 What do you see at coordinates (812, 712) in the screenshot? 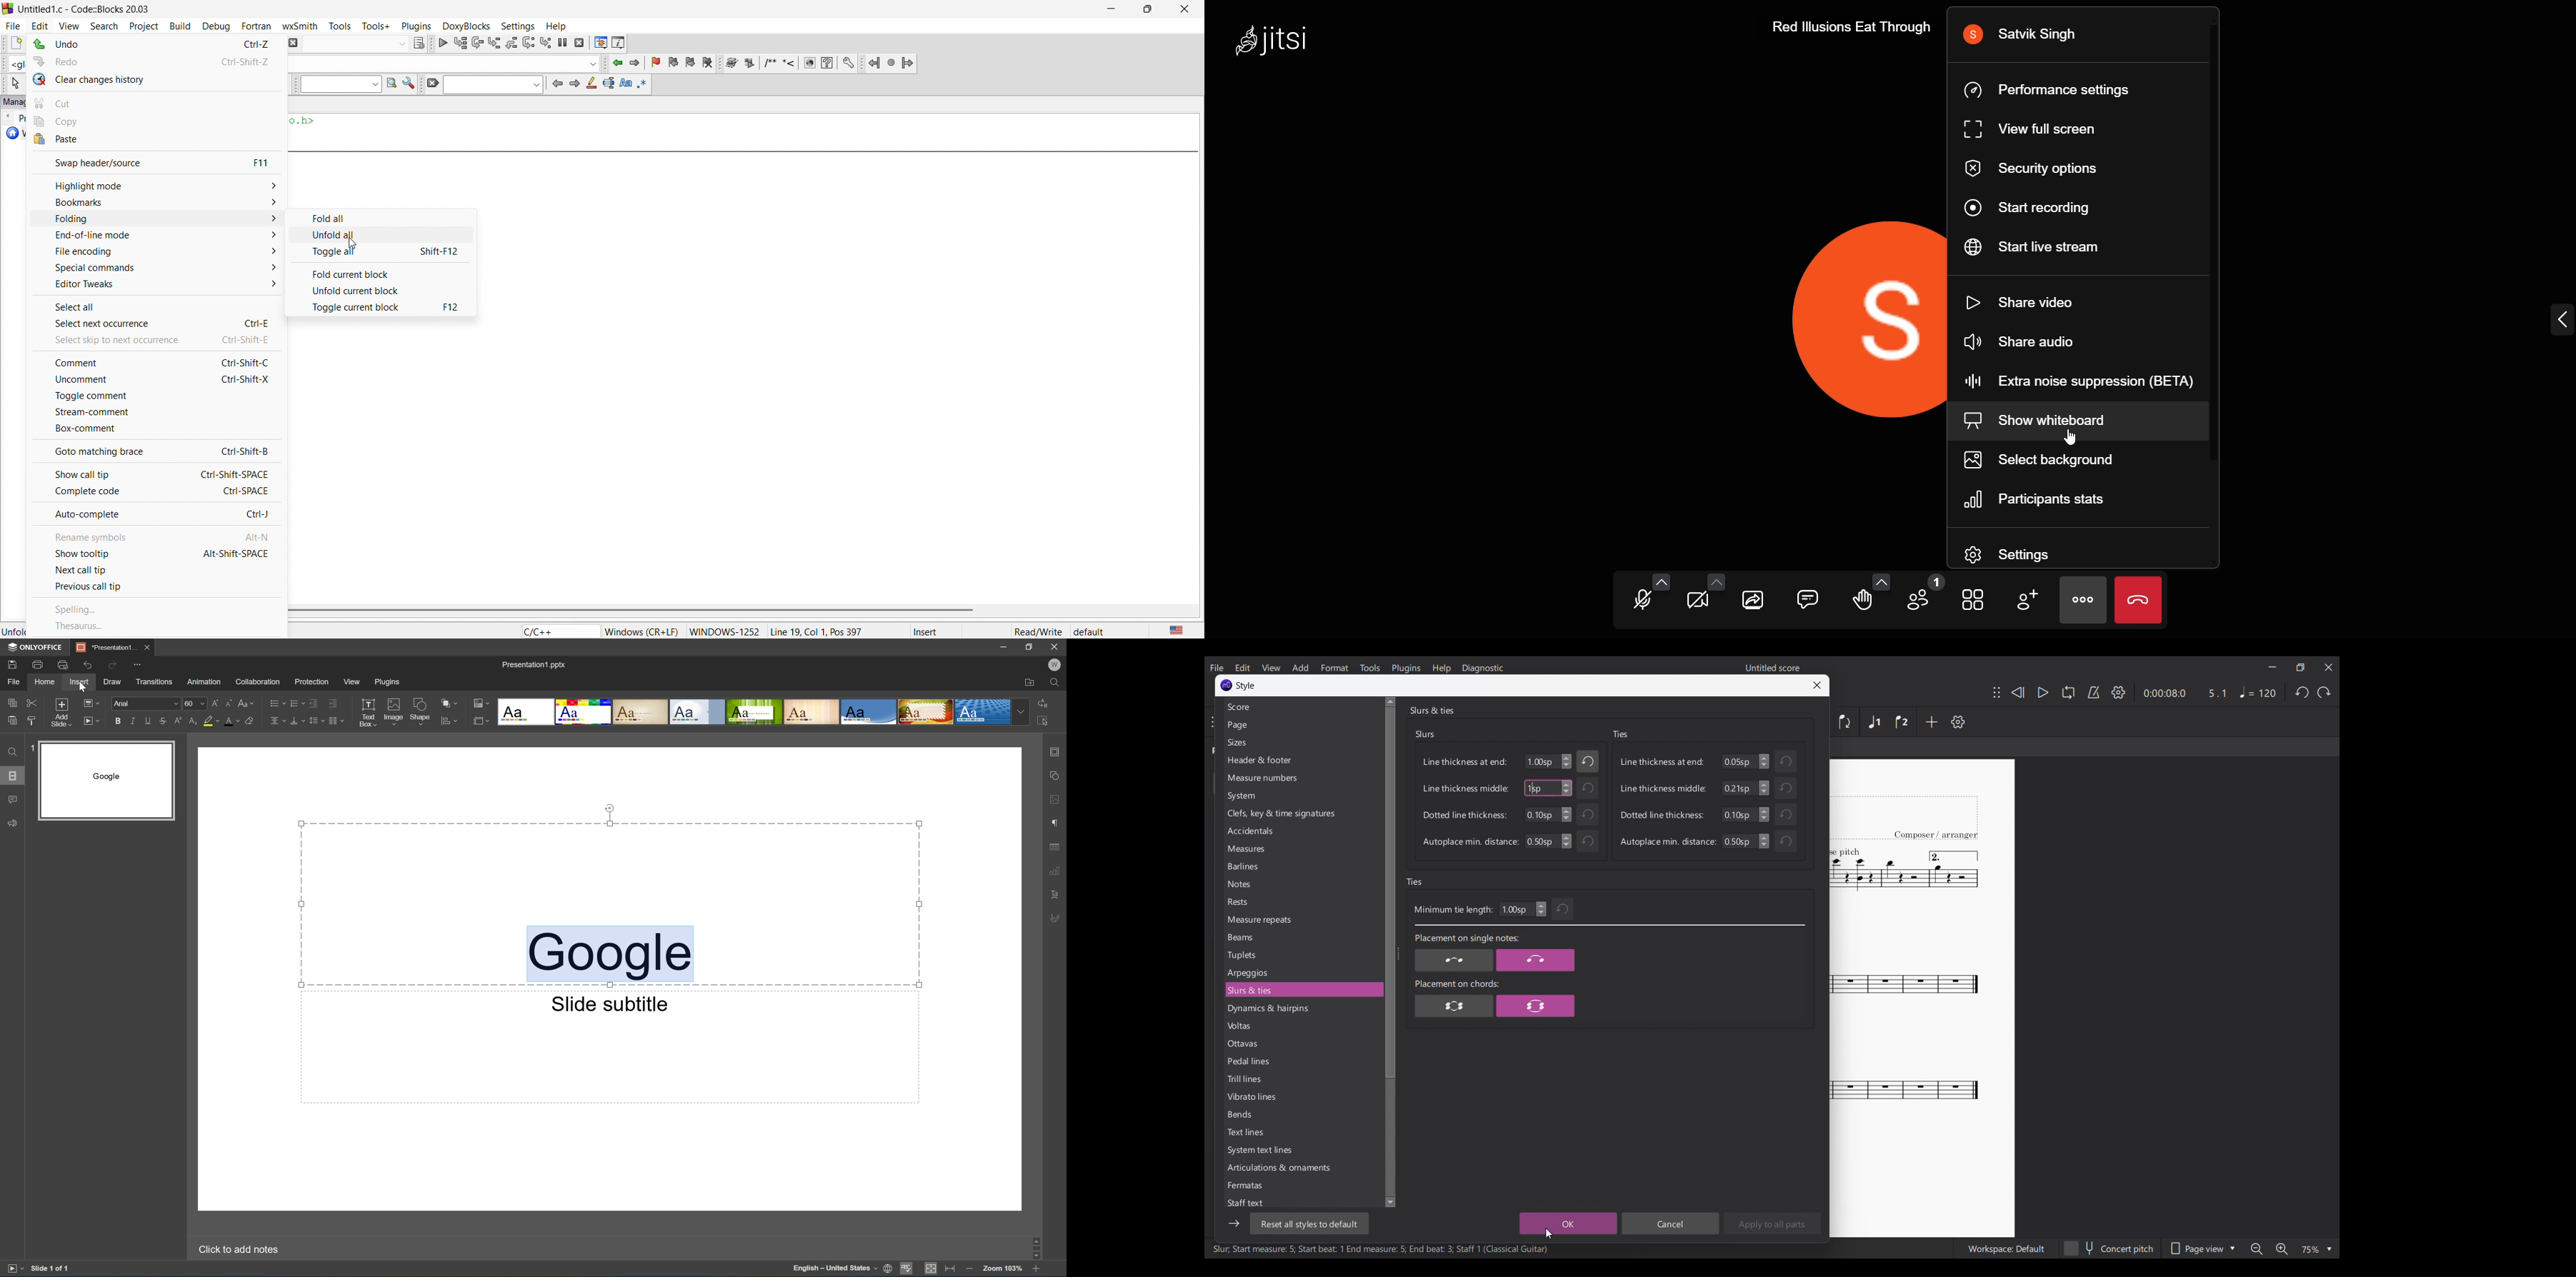
I see `Lines` at bounding box center [812, 712].